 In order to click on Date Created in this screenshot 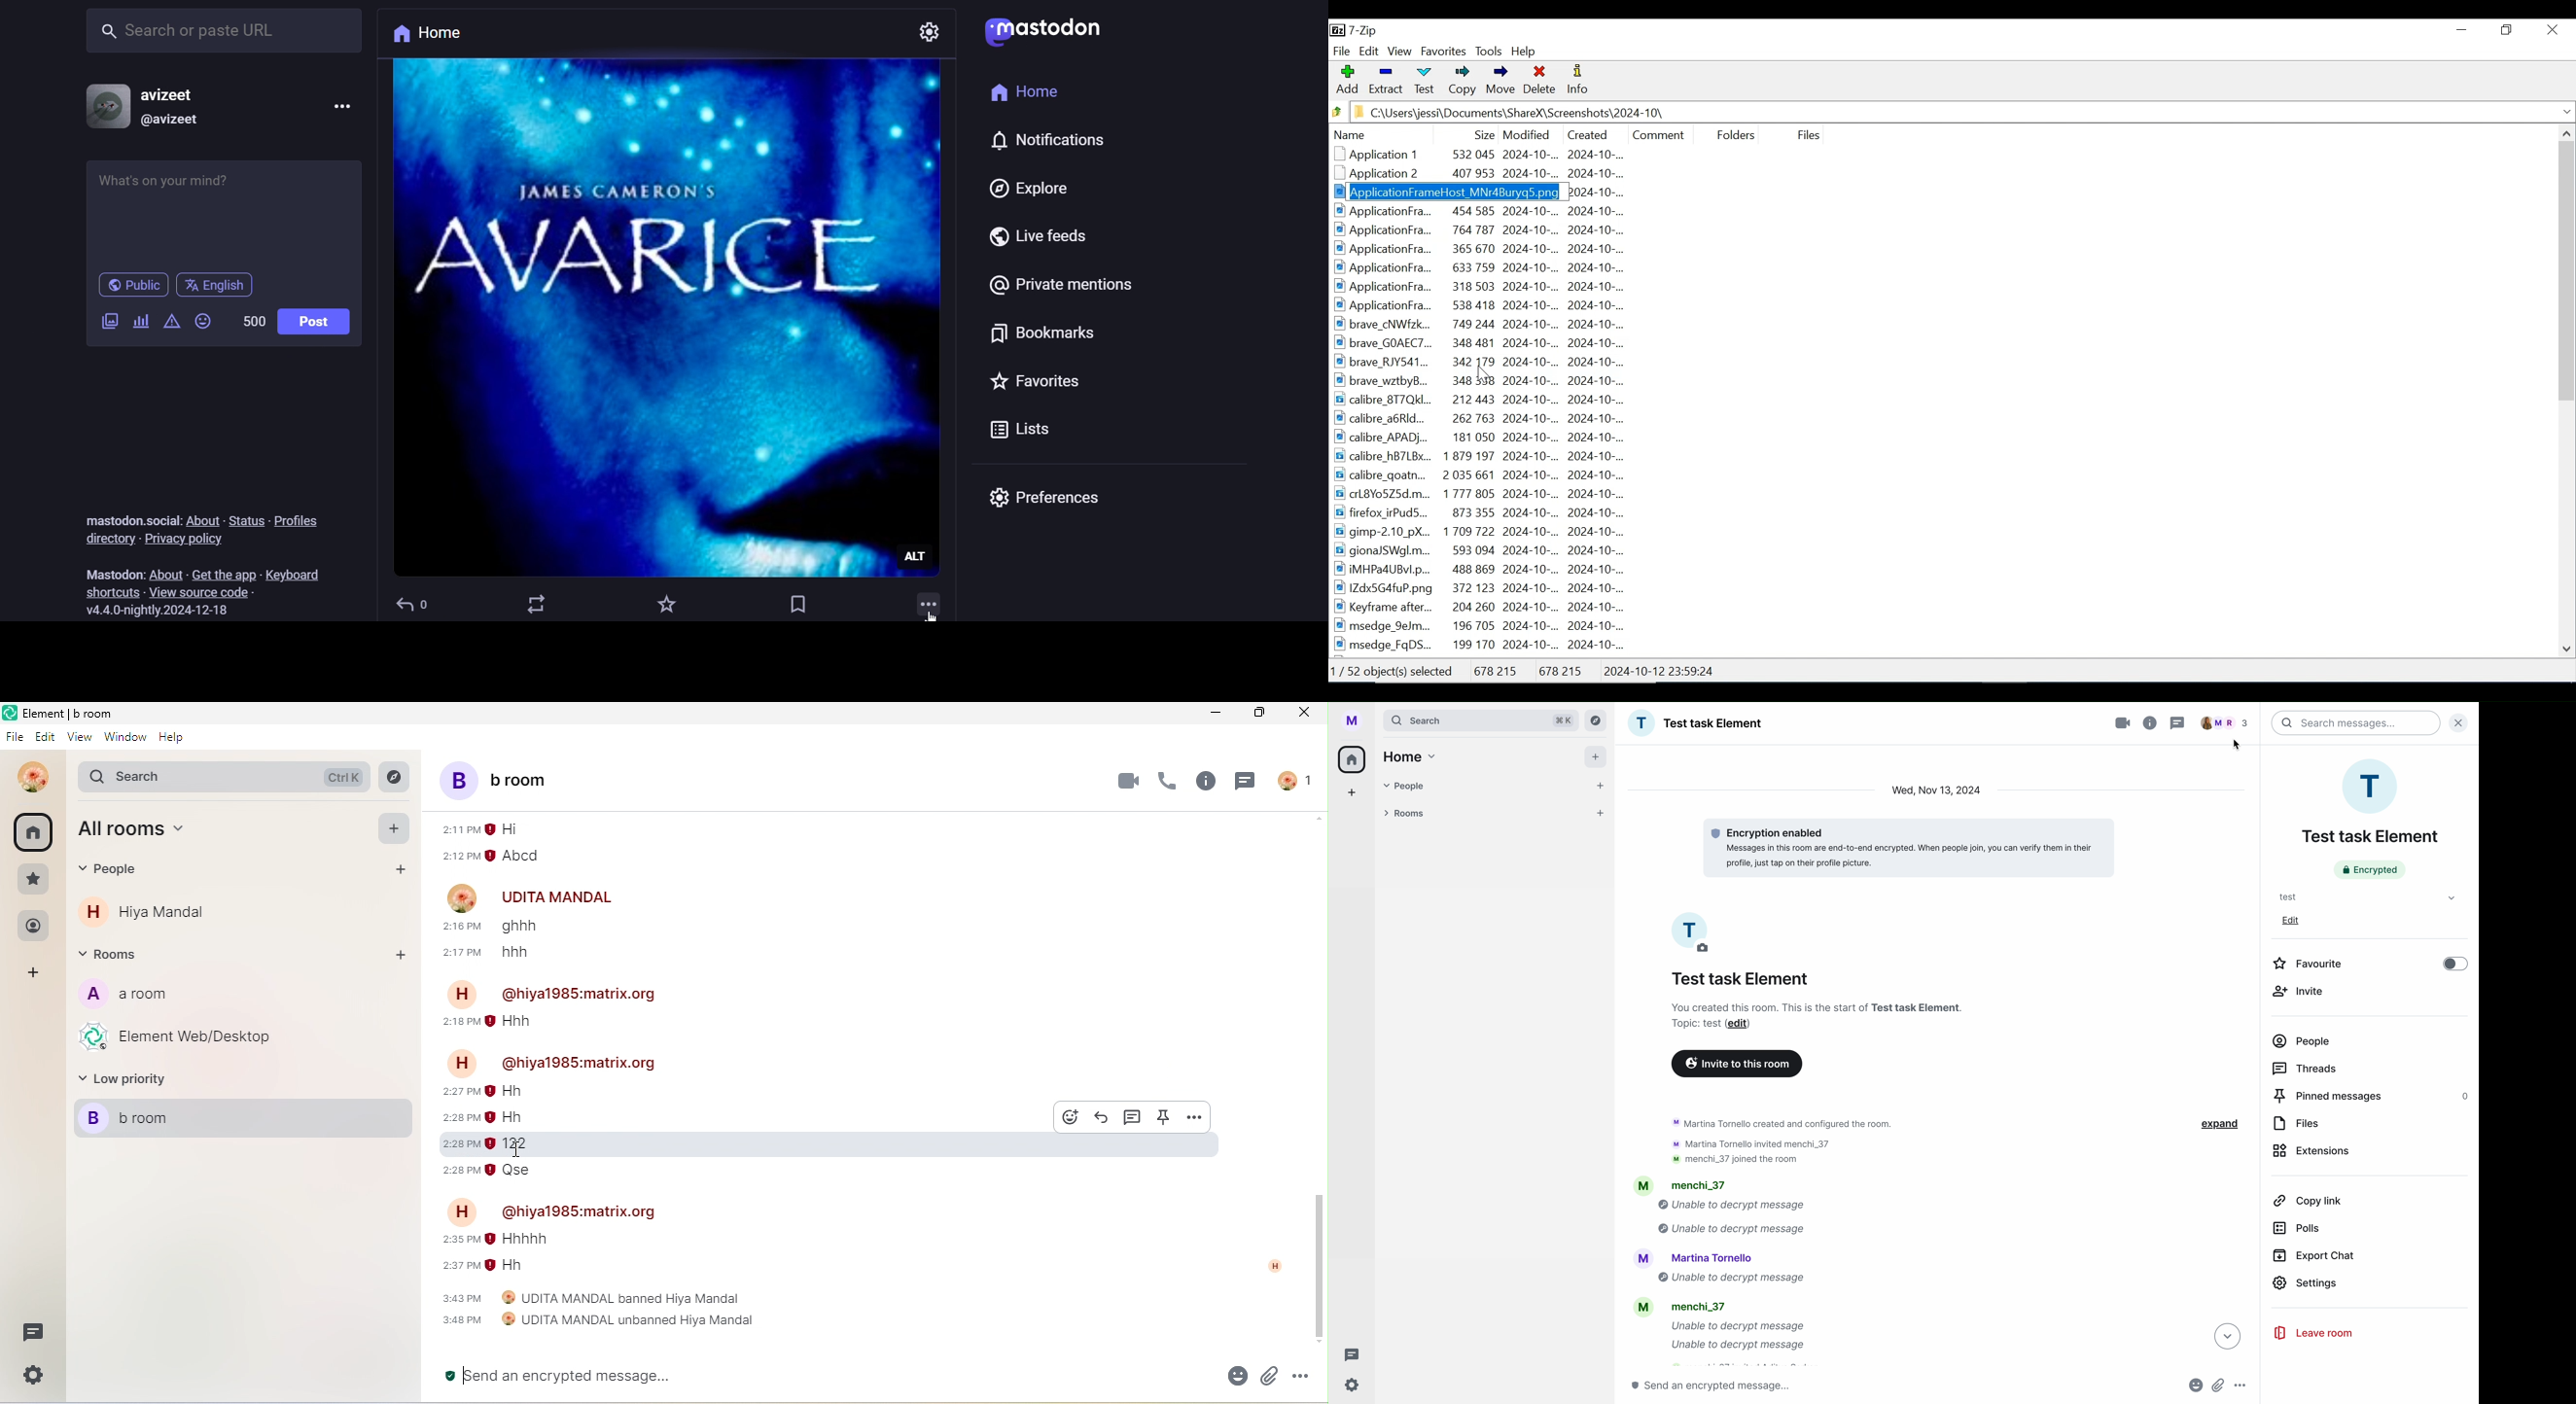, I will do `click(1586, 133)`.